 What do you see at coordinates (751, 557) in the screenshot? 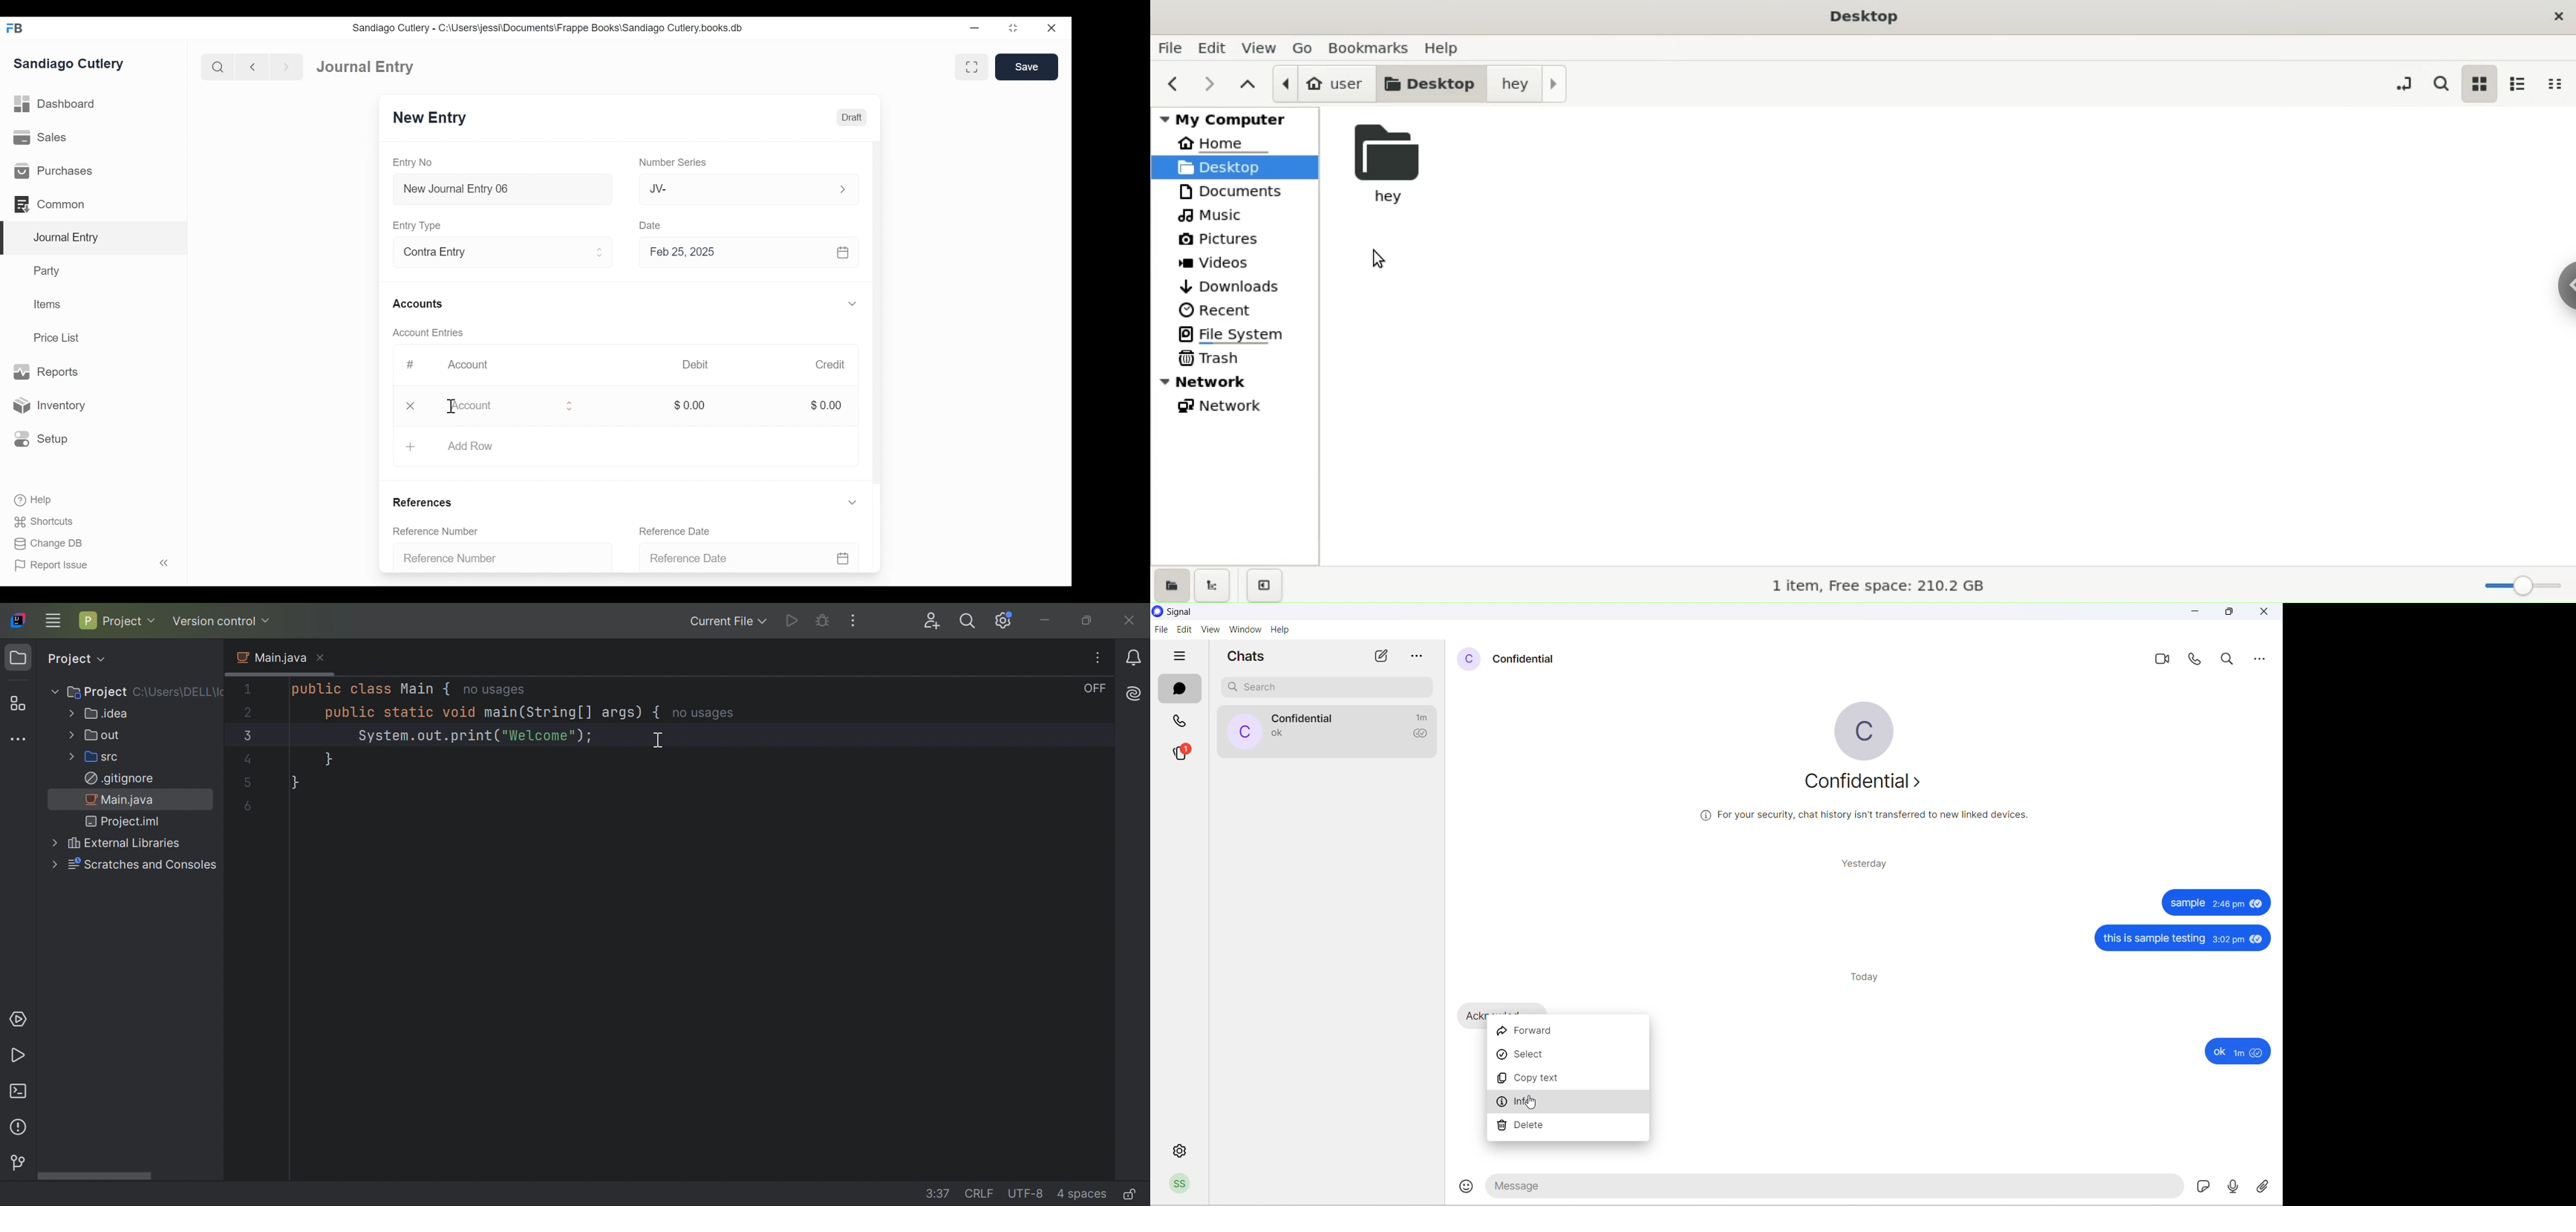
I see `Reference Date` at bounding box center [751, 557].